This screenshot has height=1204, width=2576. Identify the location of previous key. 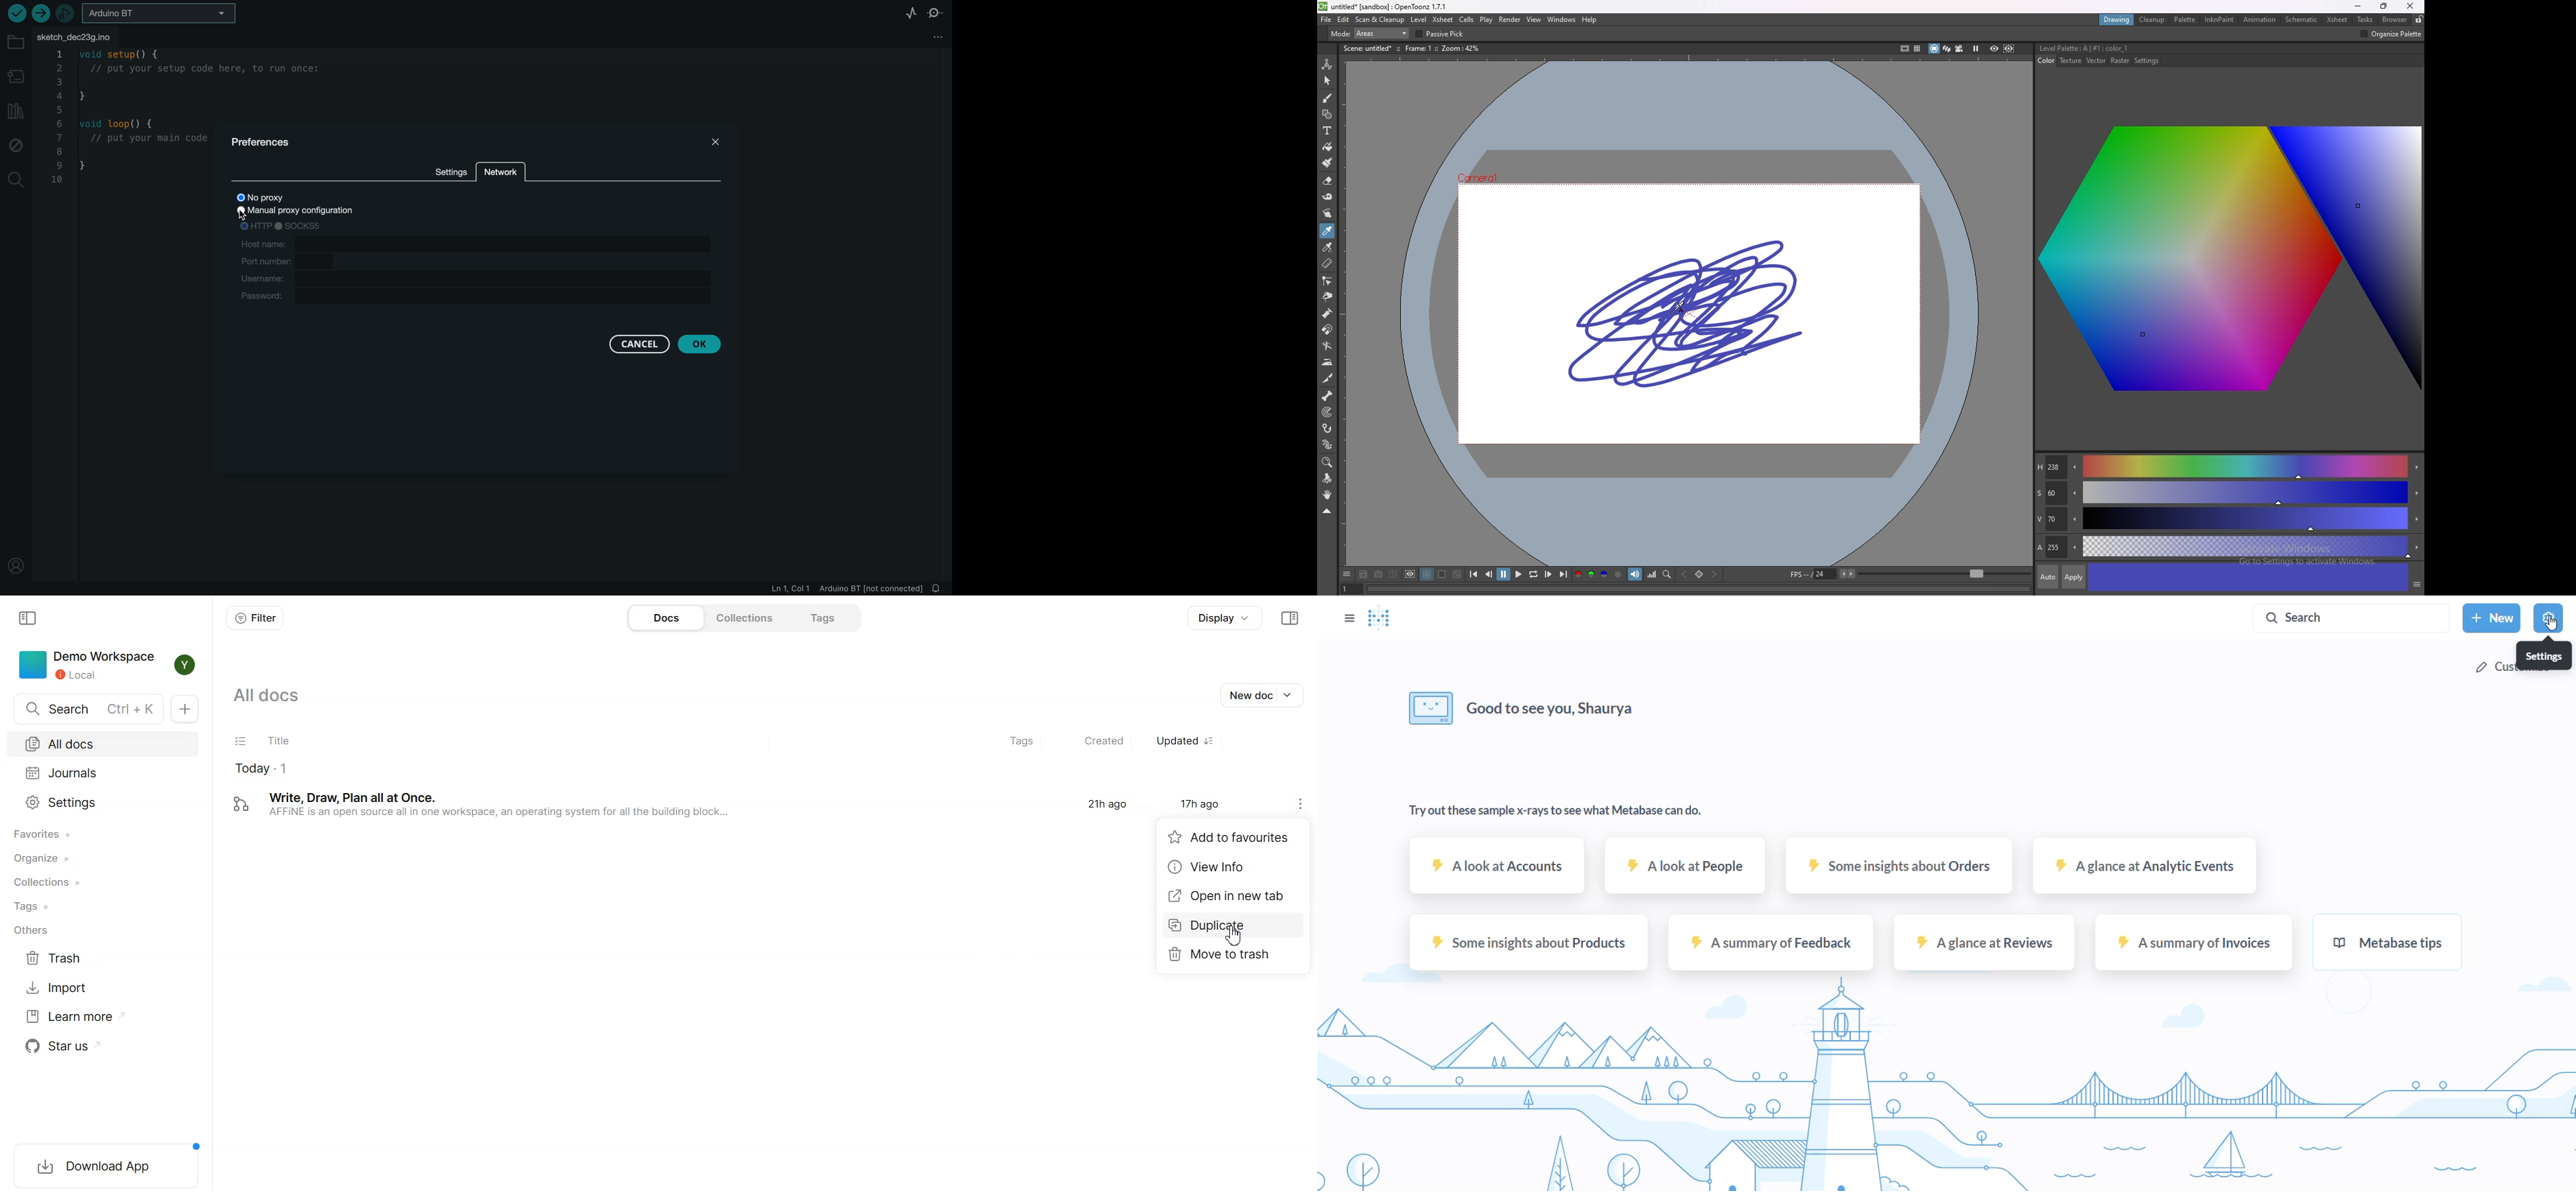
(1685, 574).